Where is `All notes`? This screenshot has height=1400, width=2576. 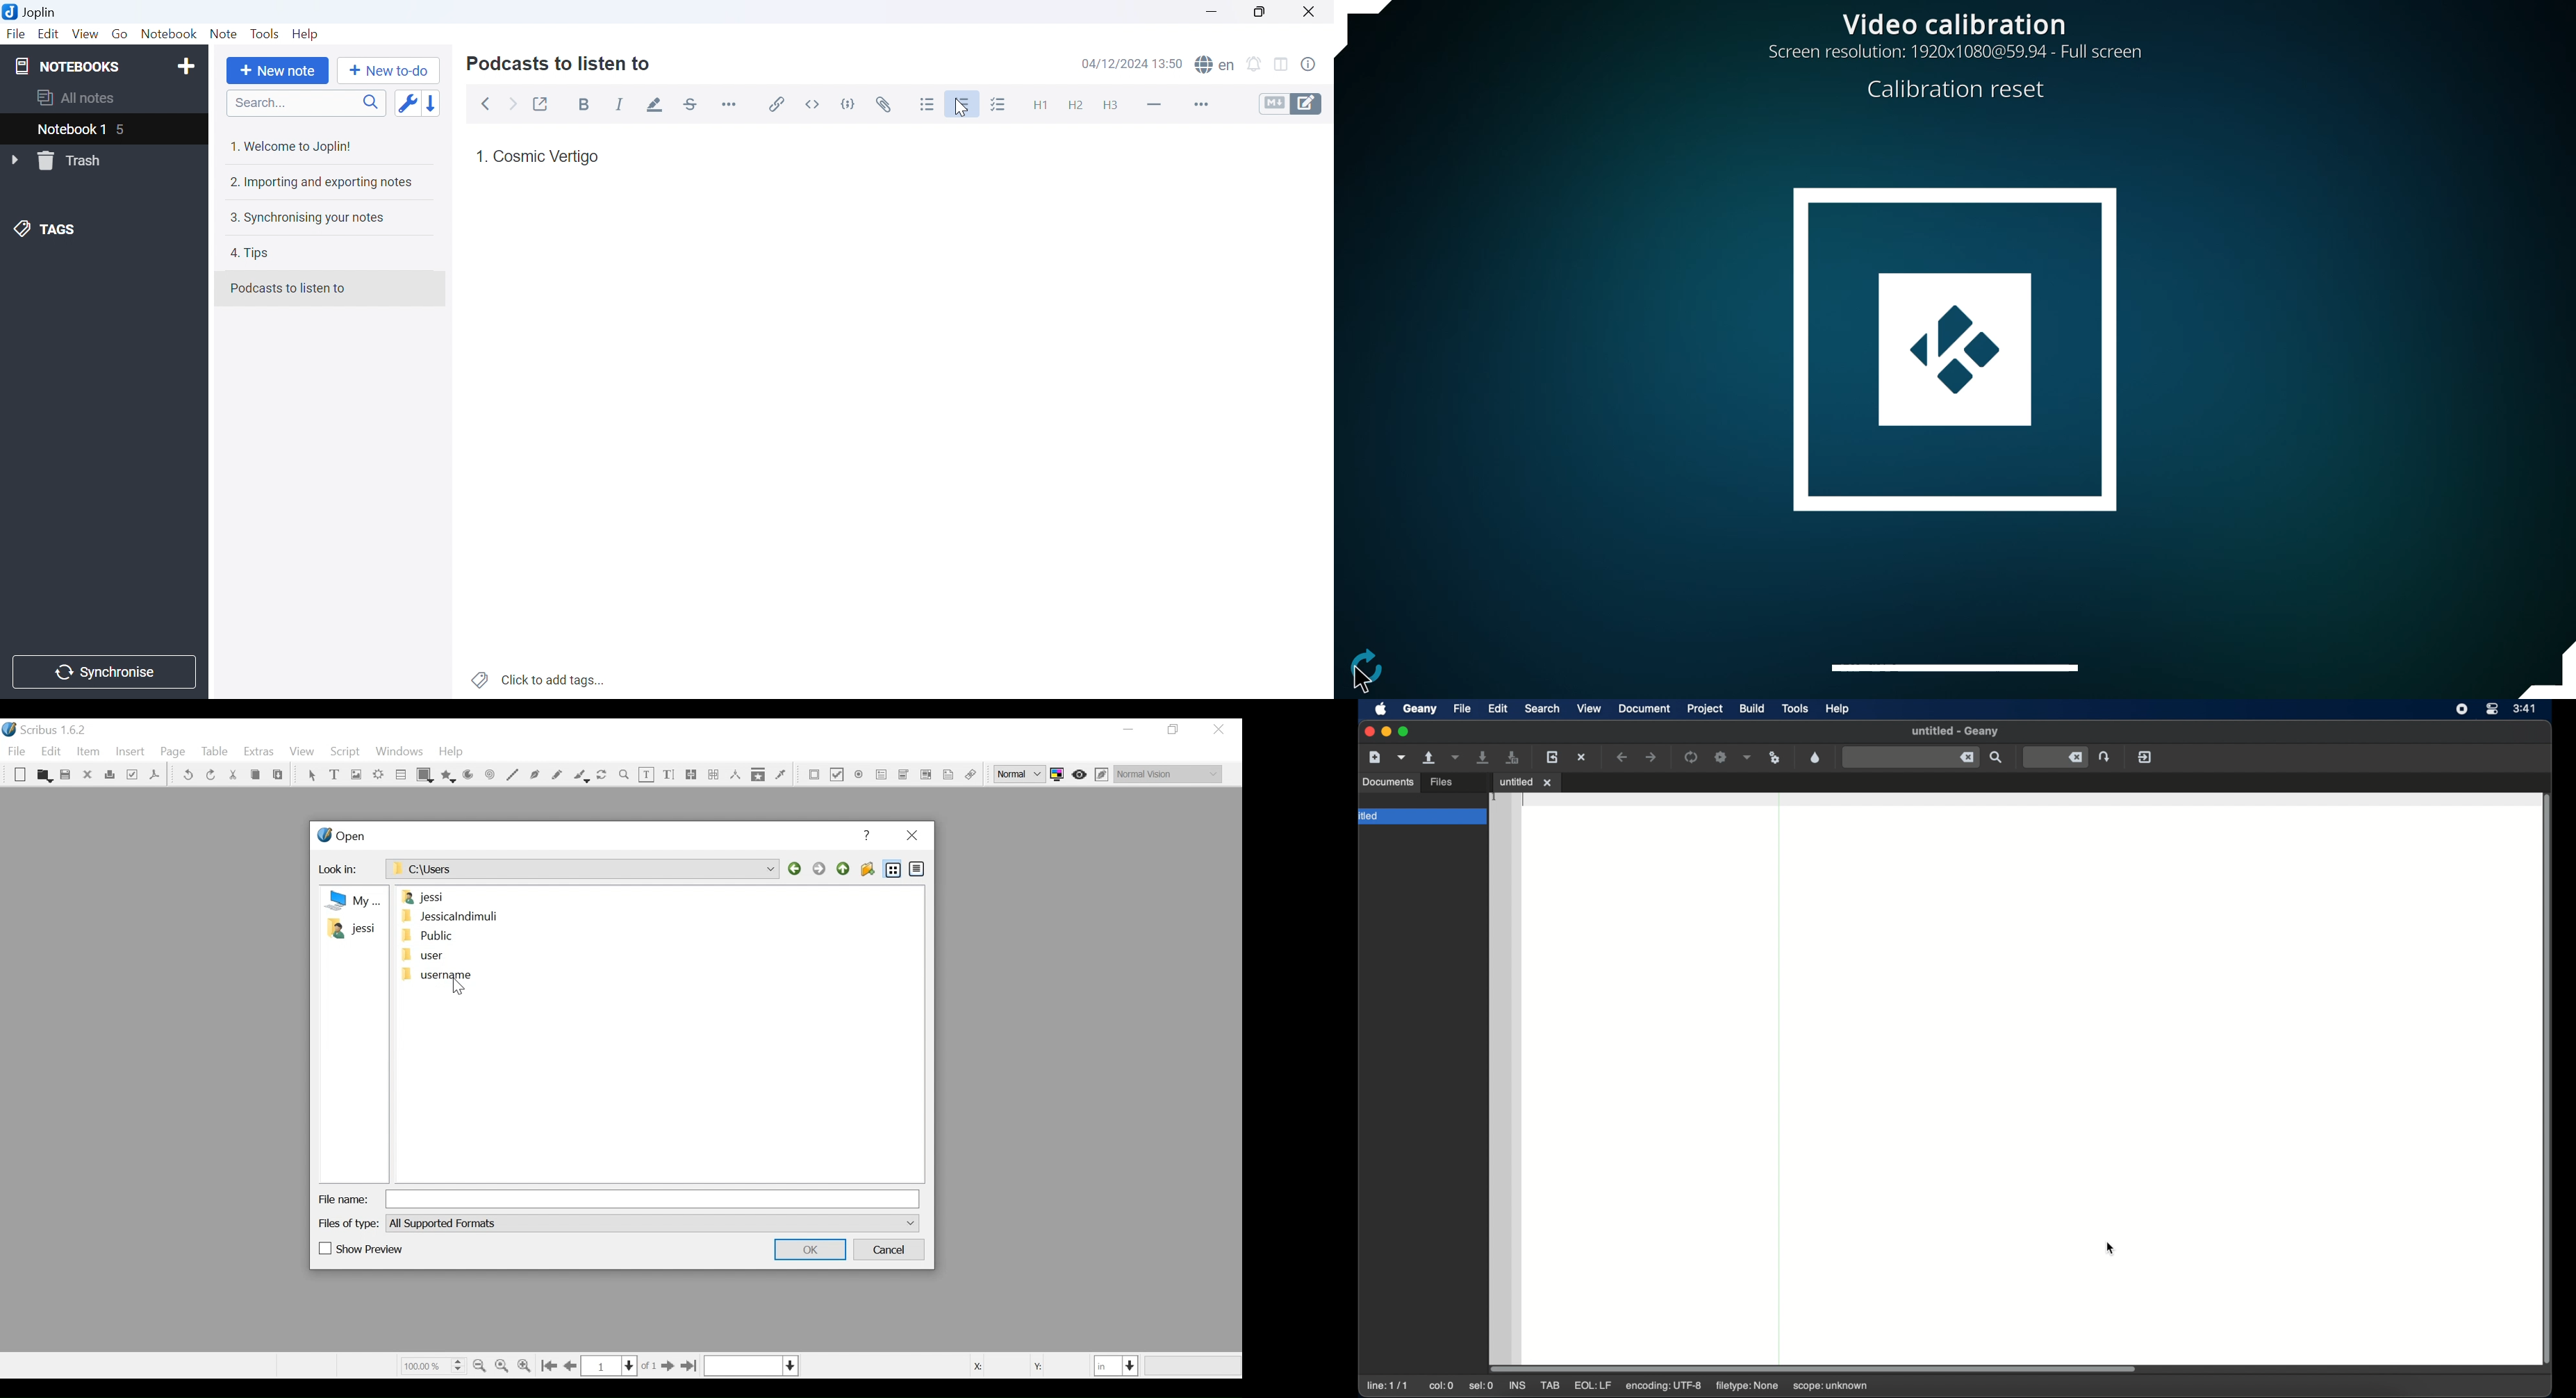 All notes is located at coordinates (77, 99).